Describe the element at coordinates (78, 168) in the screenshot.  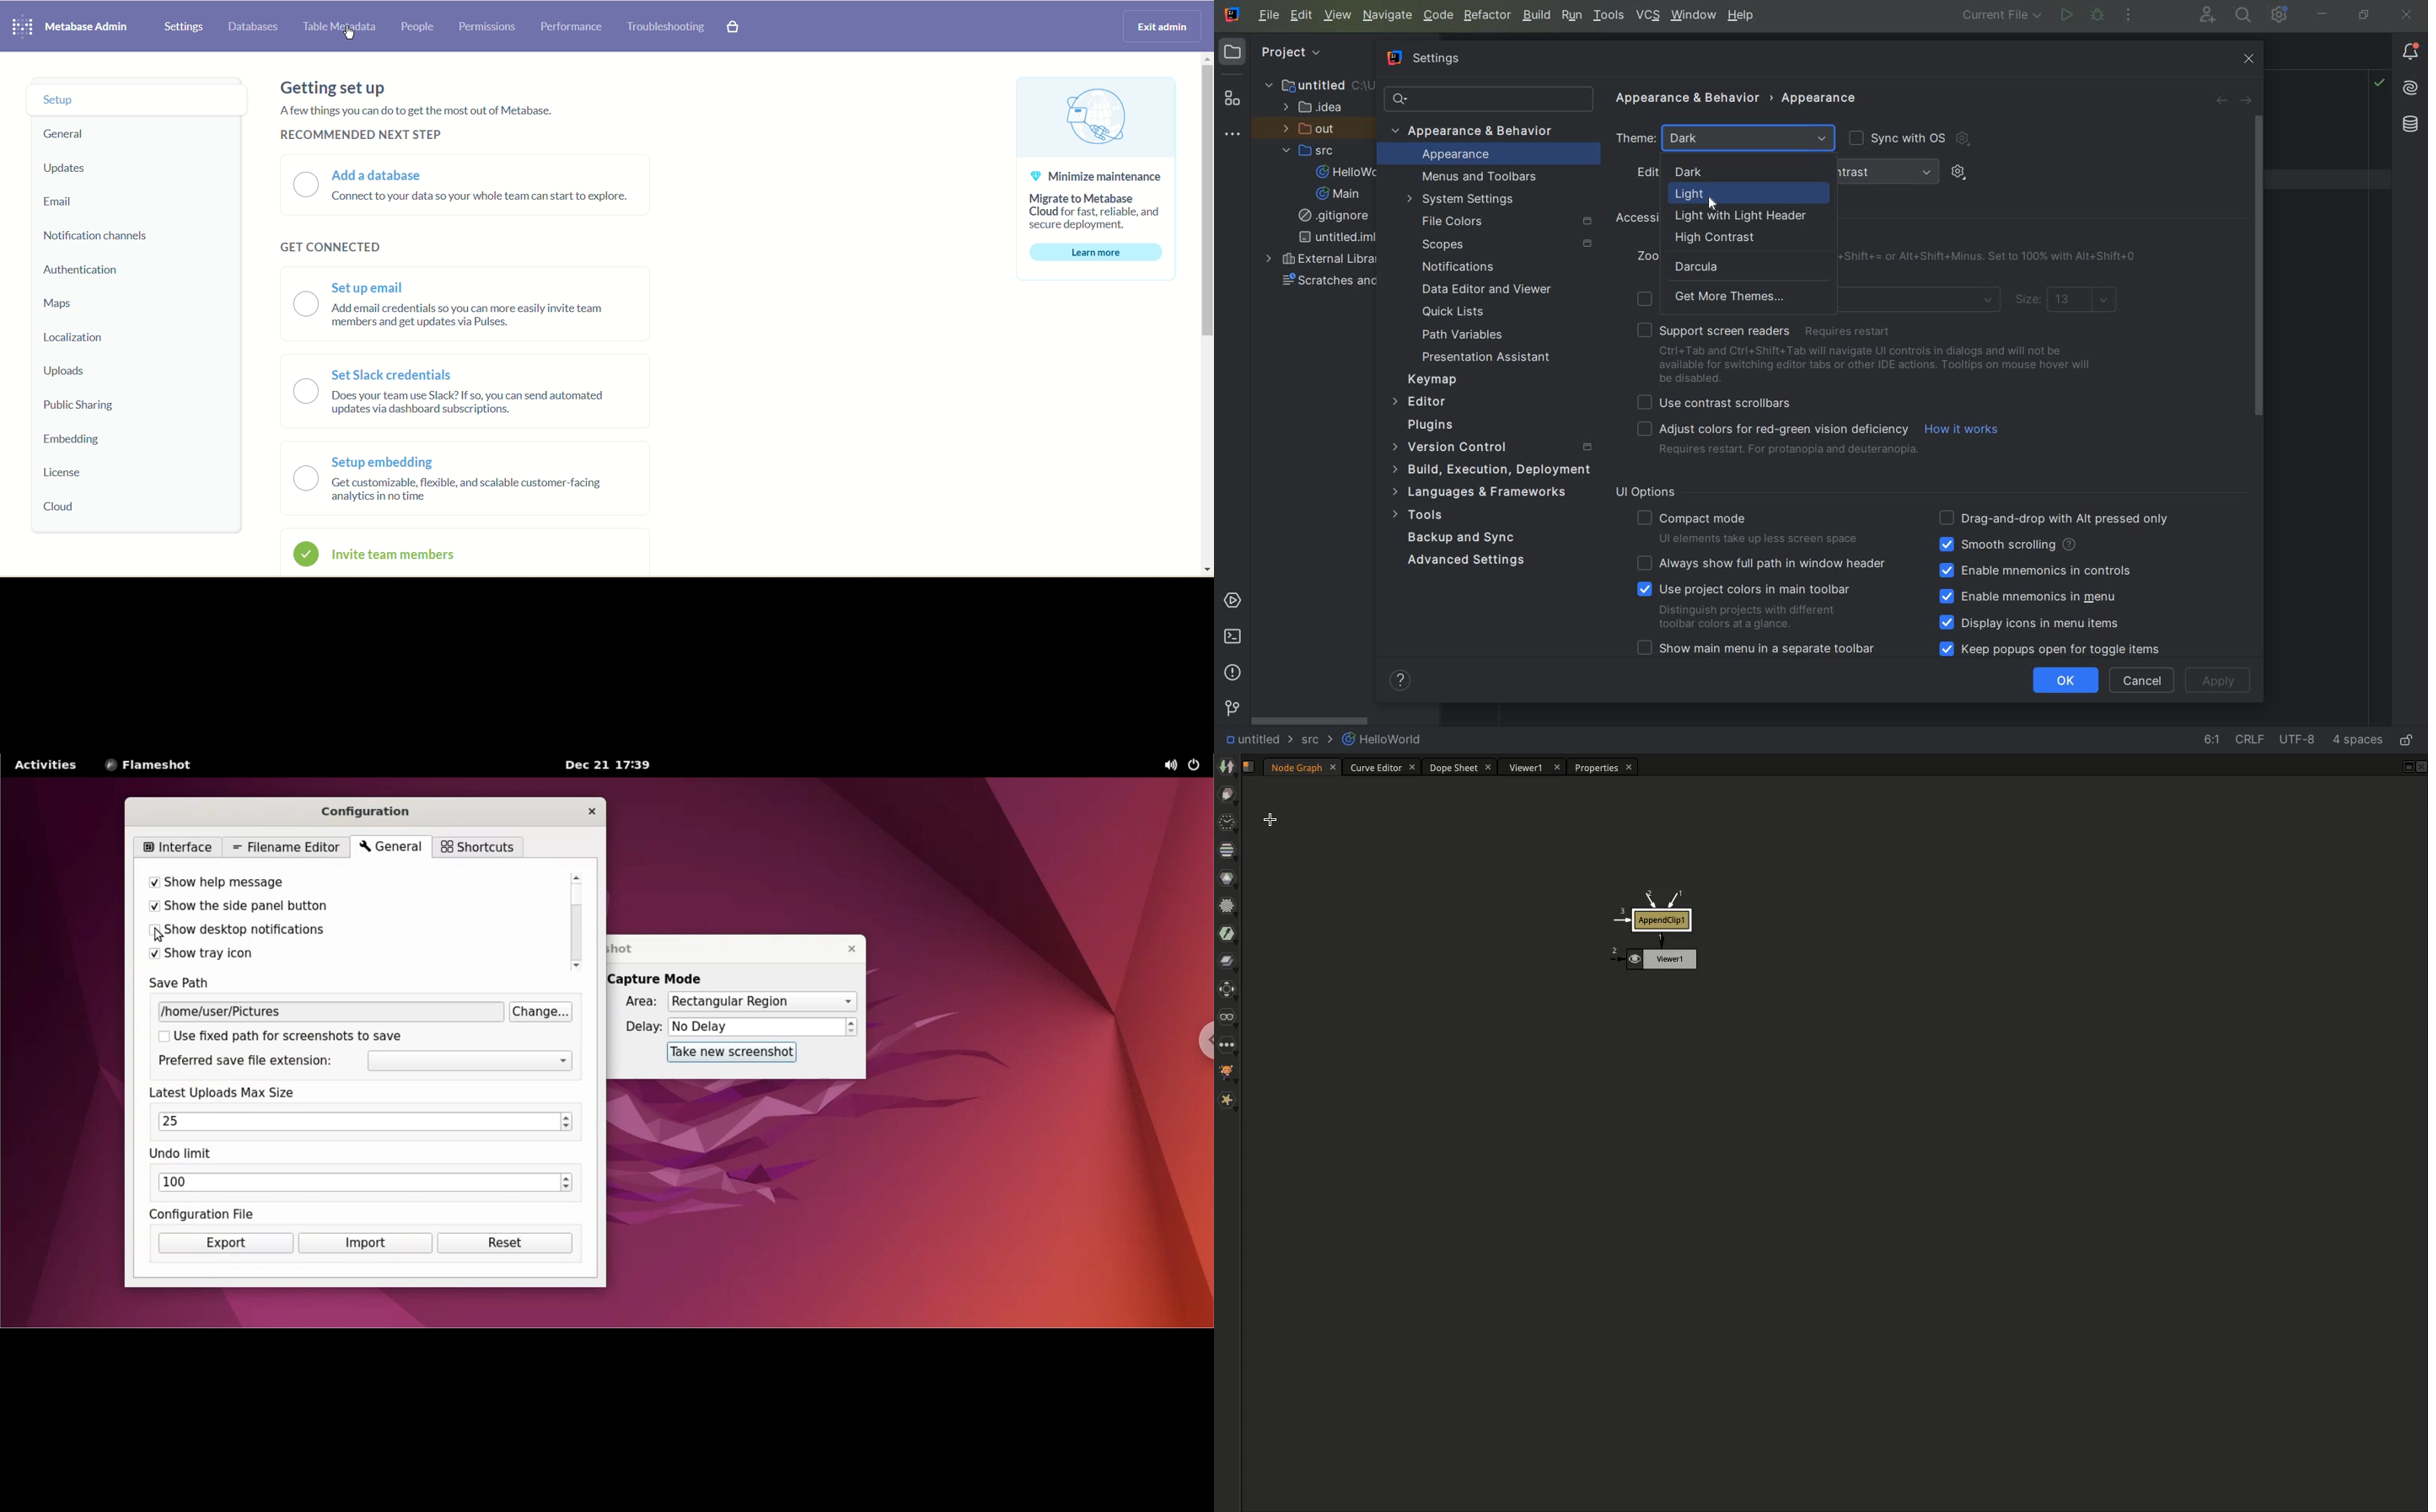
I see `Updates` at that location.